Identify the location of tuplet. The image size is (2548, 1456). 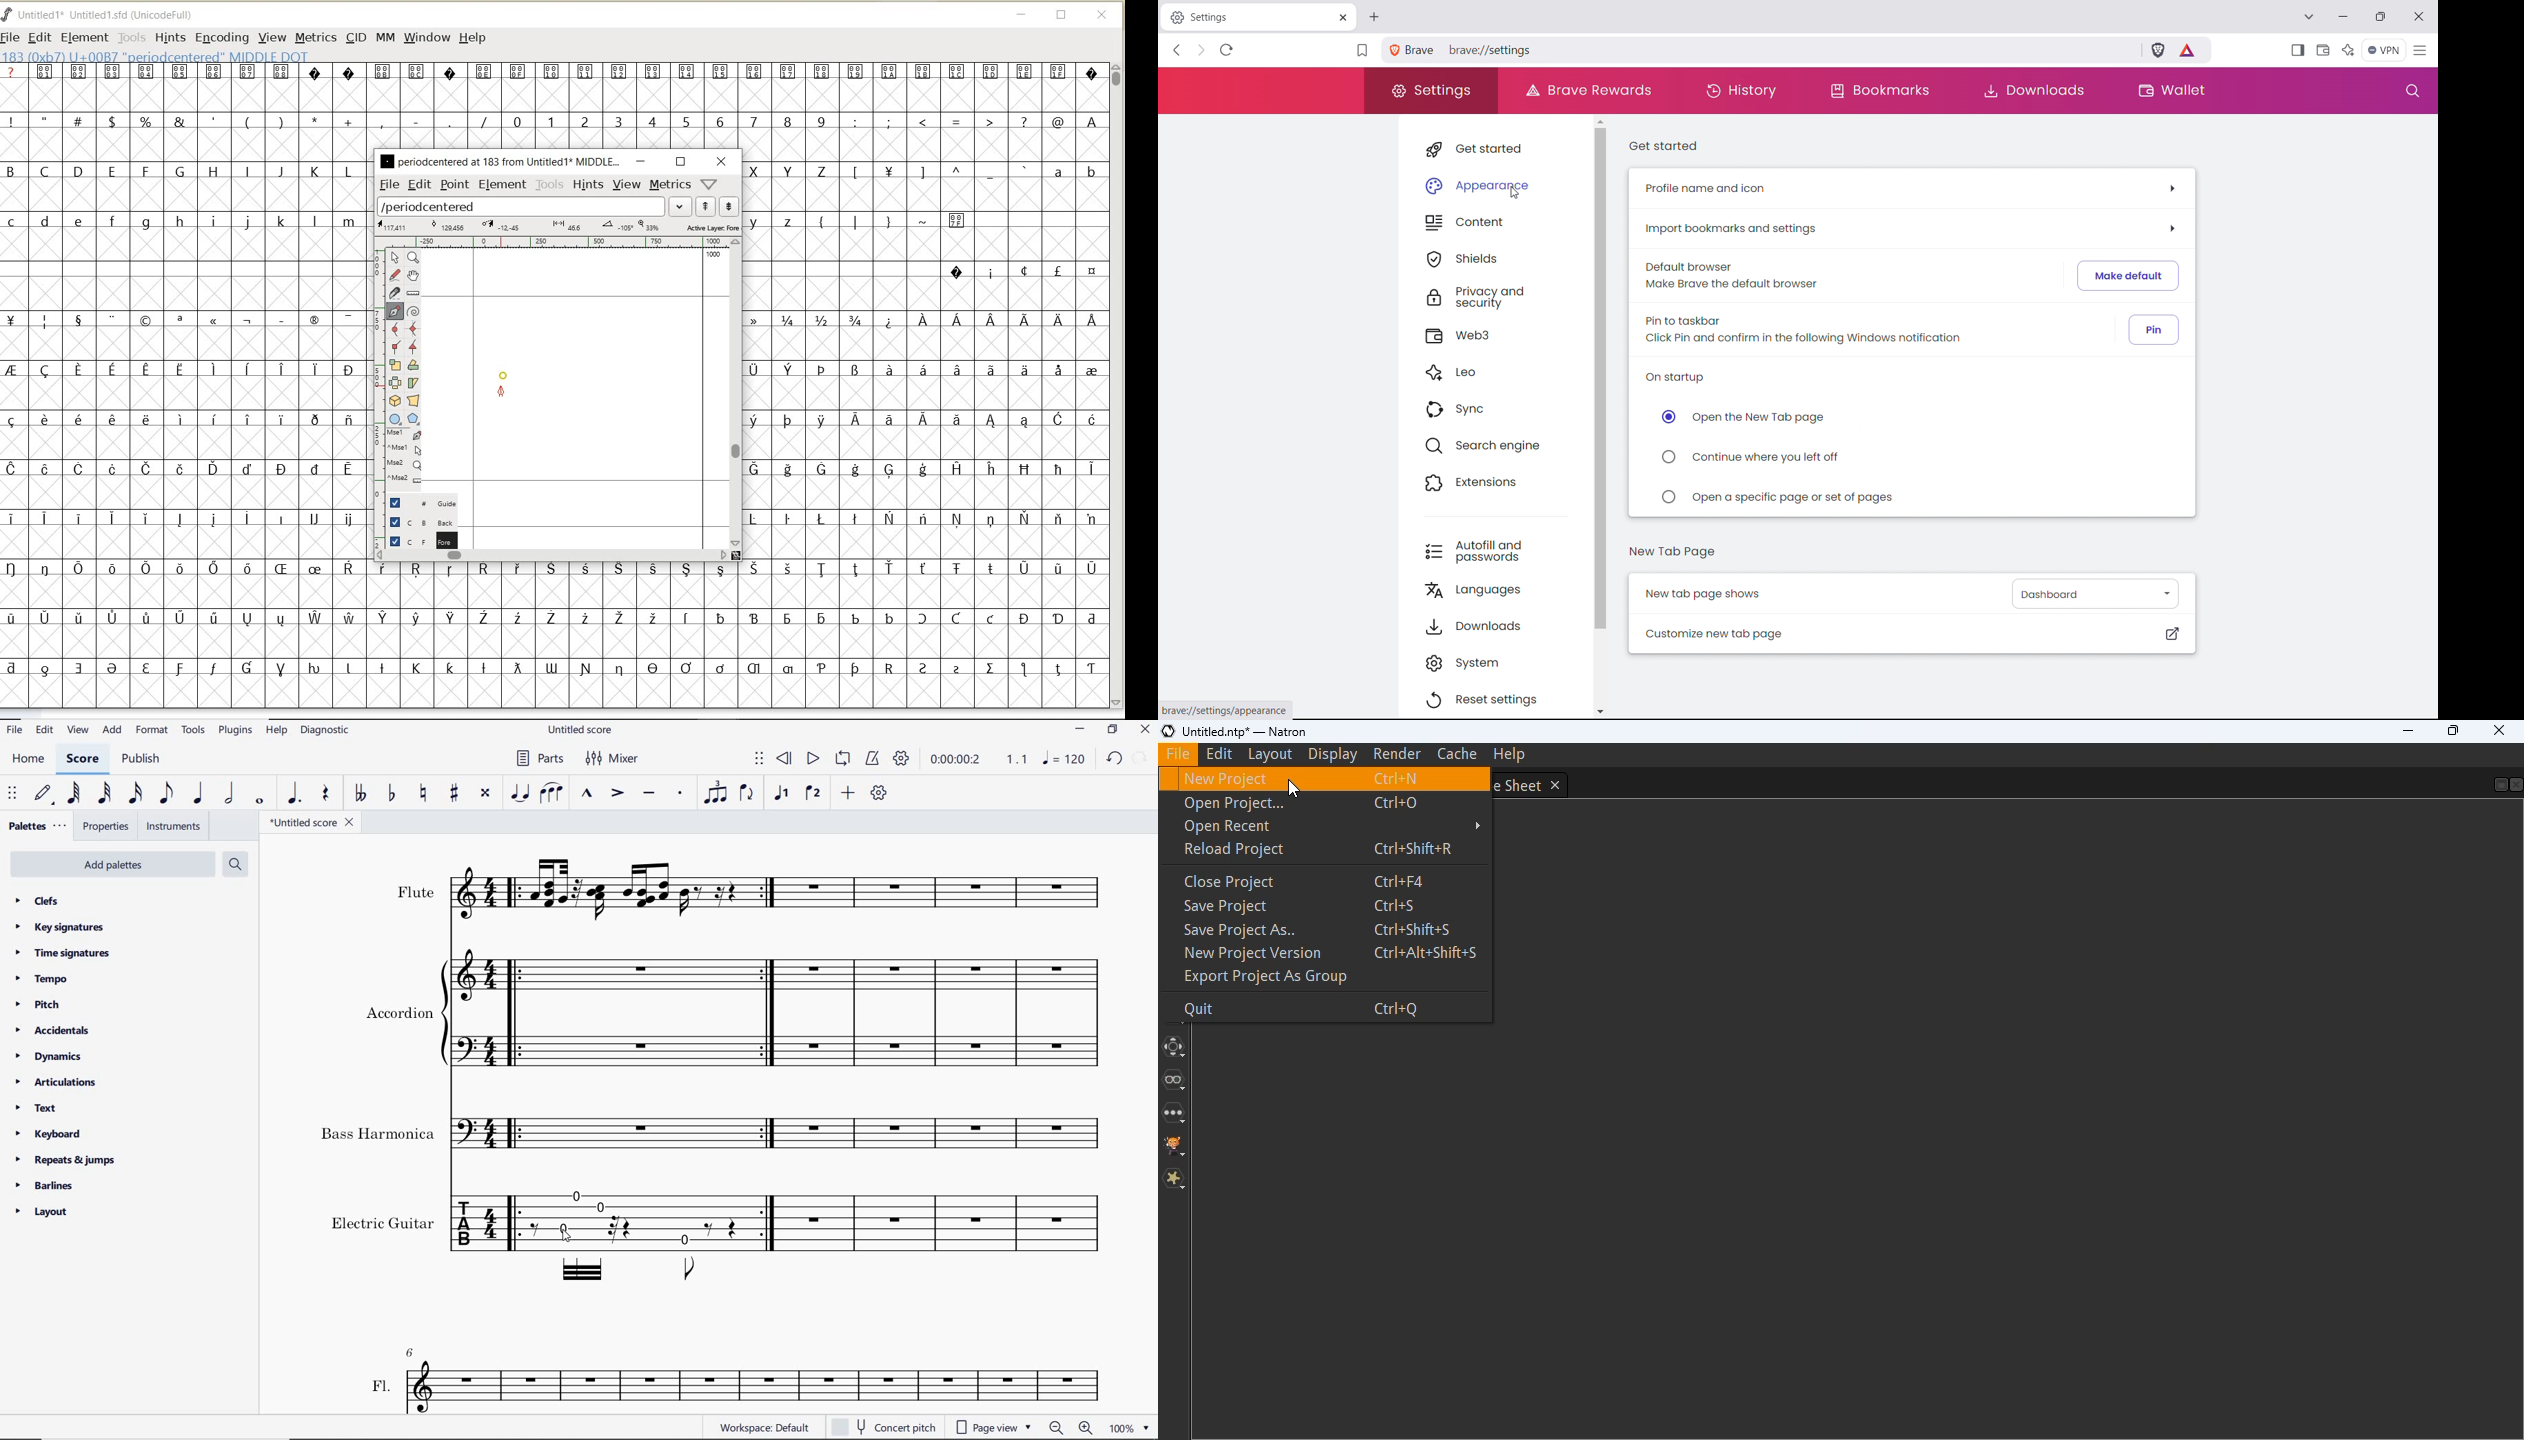
(712, 794).